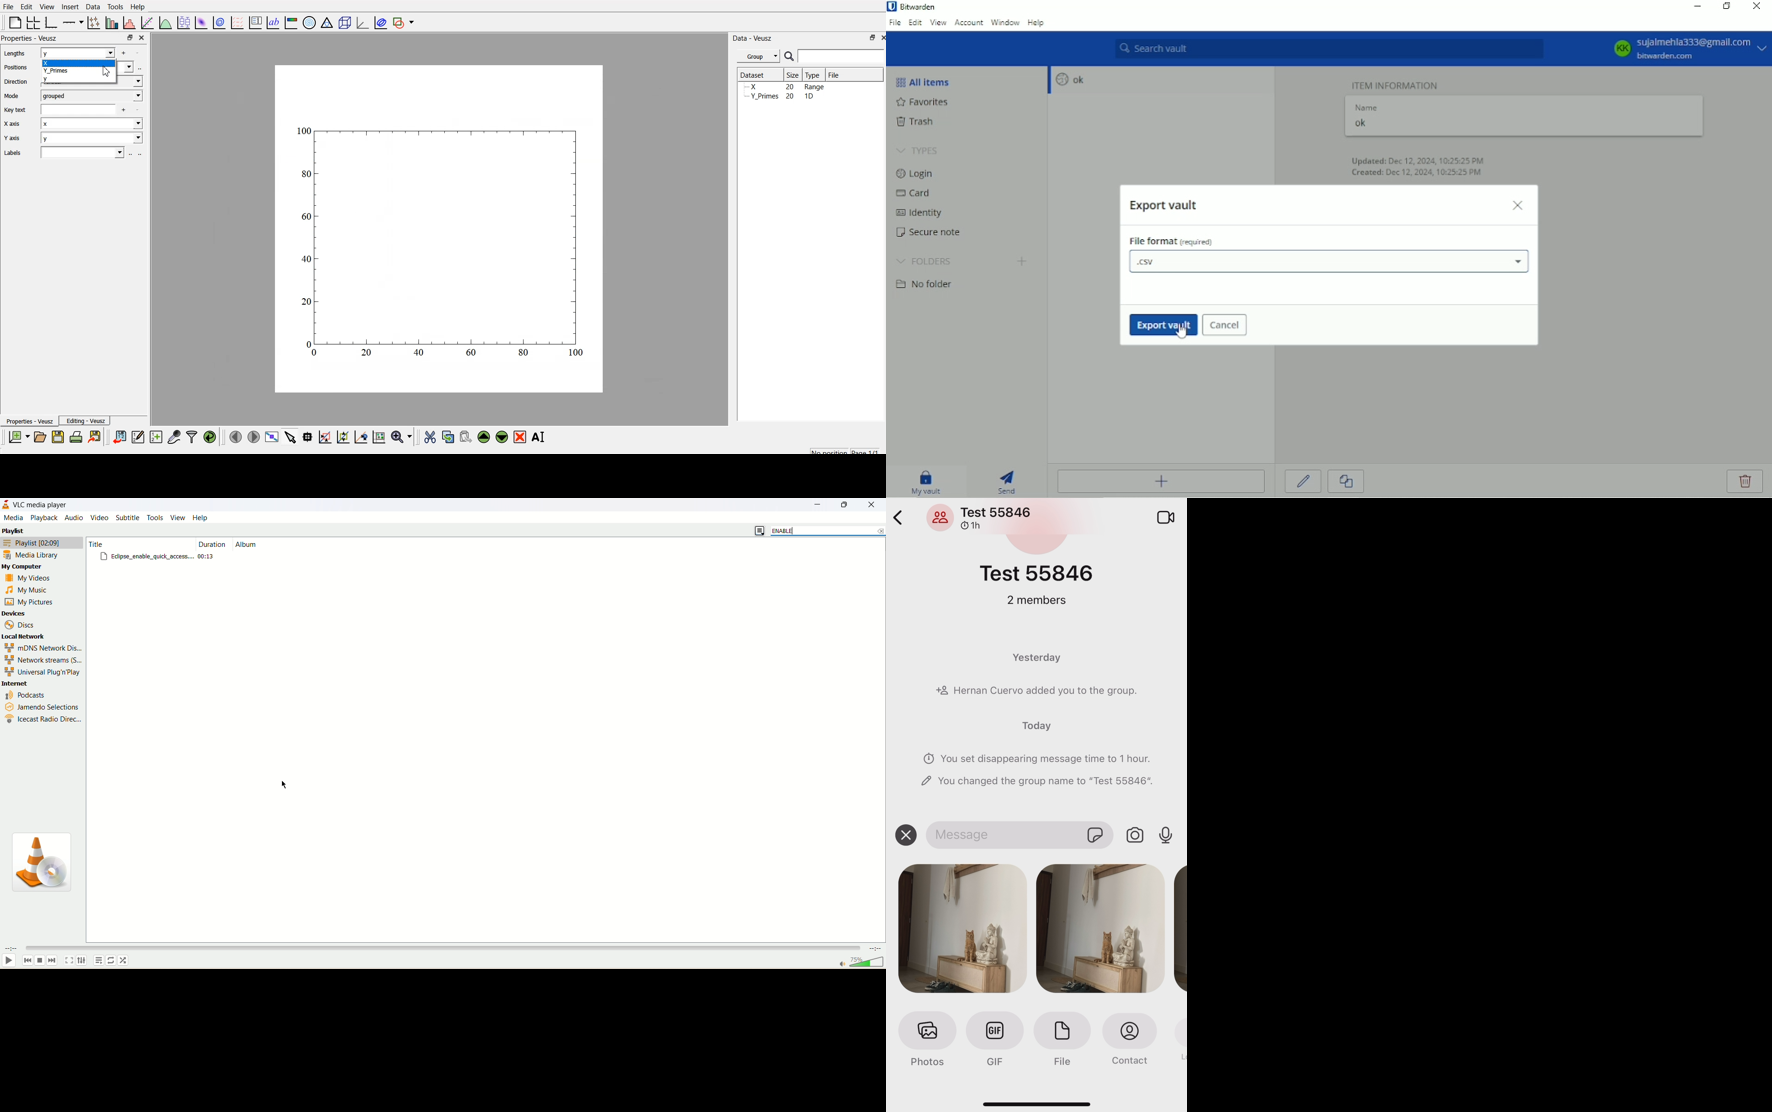  Describe the element at coordinates (822, 504) in the screenshot. I see `minimize` at that location.